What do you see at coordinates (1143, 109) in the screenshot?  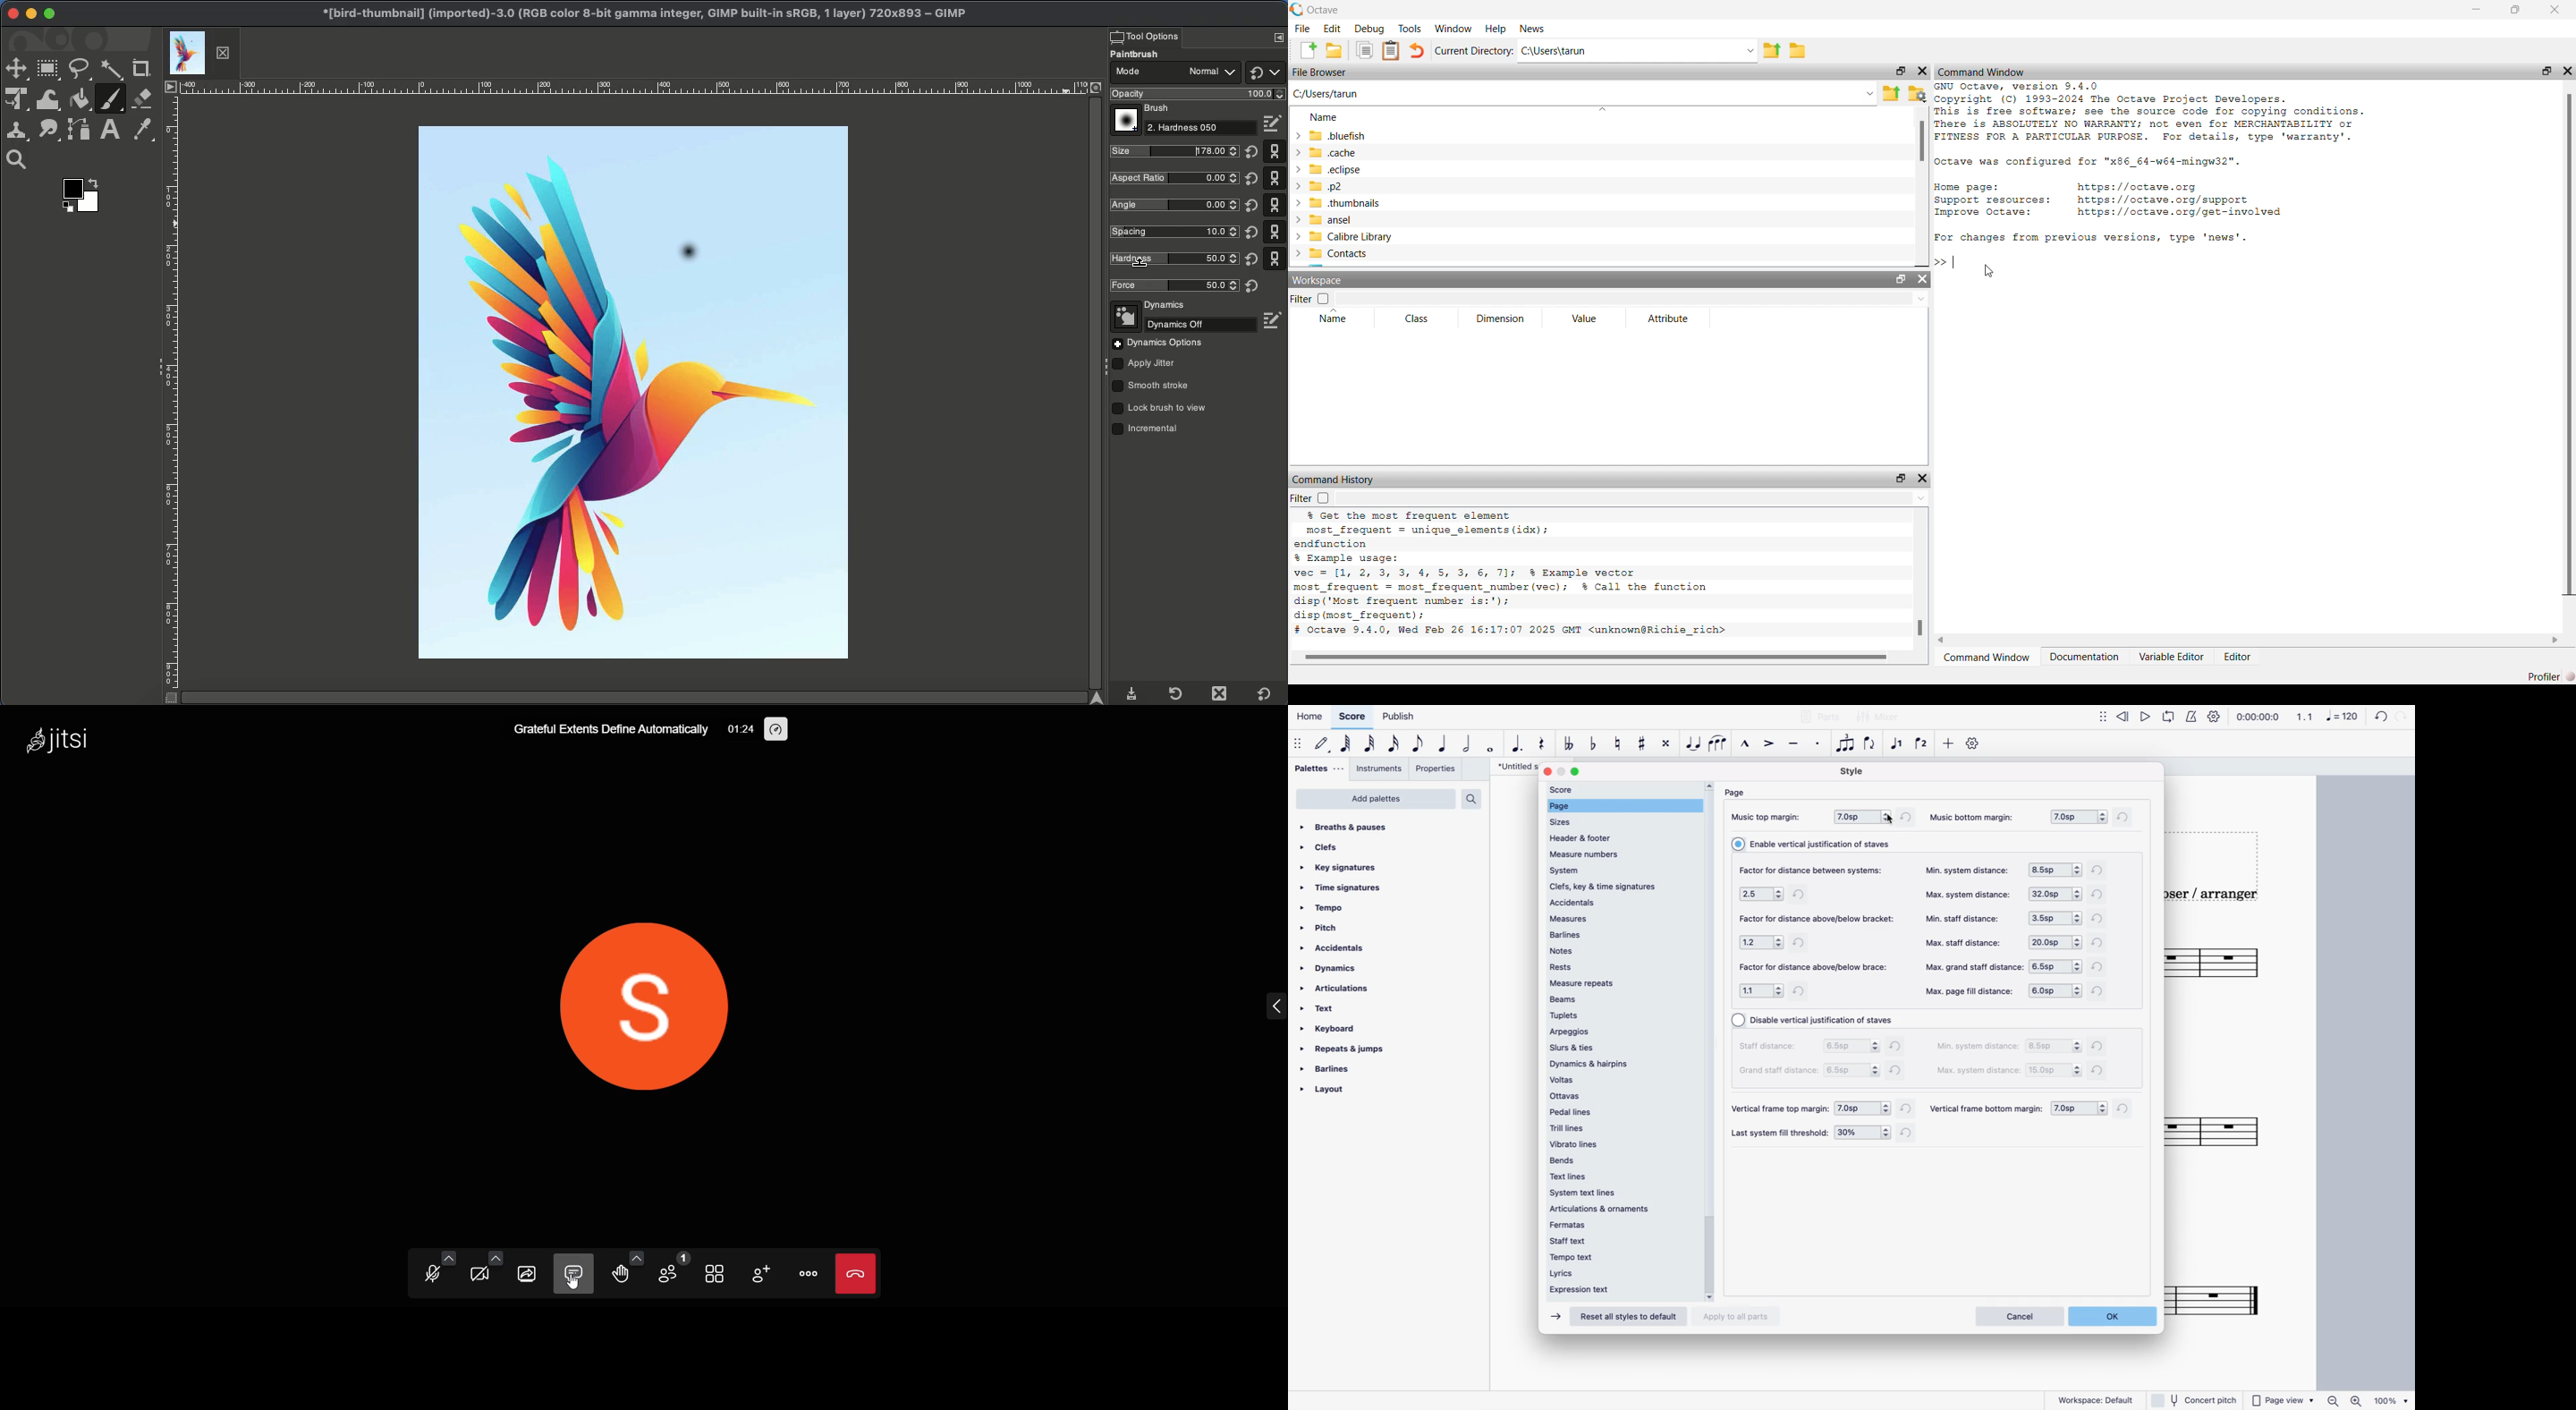 I see `Brush` at bounding box center [1143, 109].